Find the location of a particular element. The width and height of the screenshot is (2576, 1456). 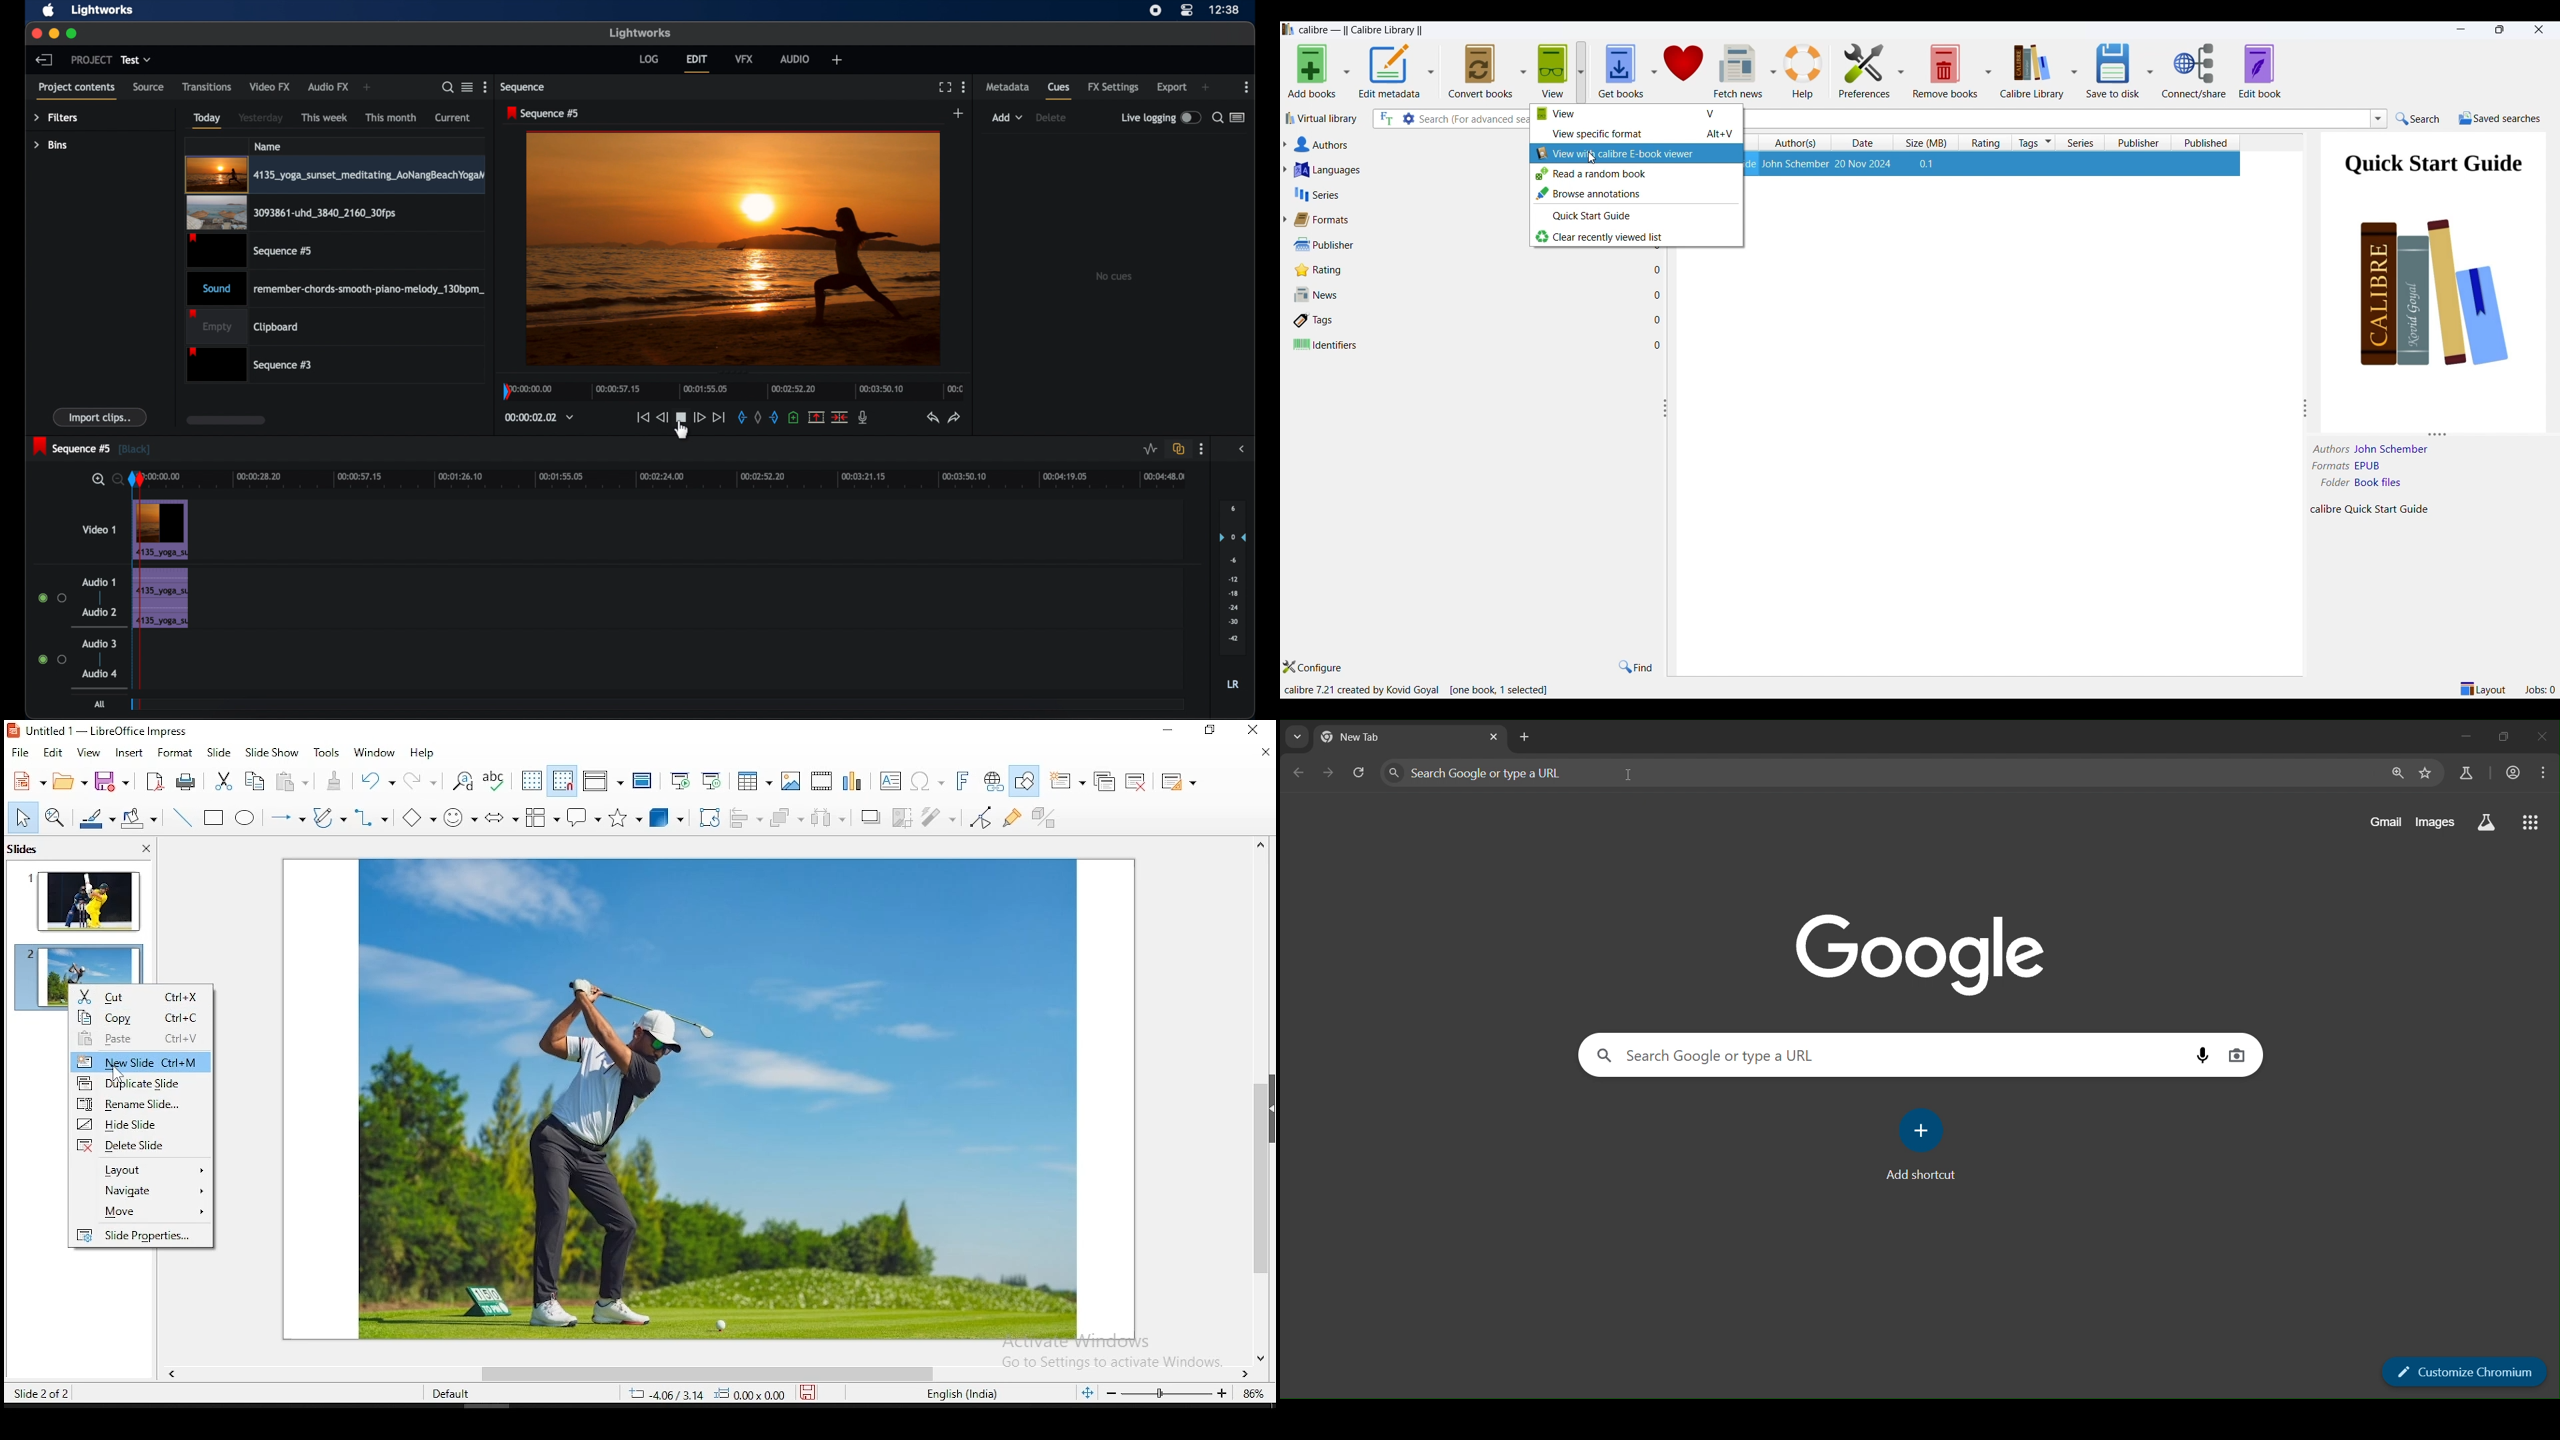

edit metadata is located at coordinates (1391, 73).